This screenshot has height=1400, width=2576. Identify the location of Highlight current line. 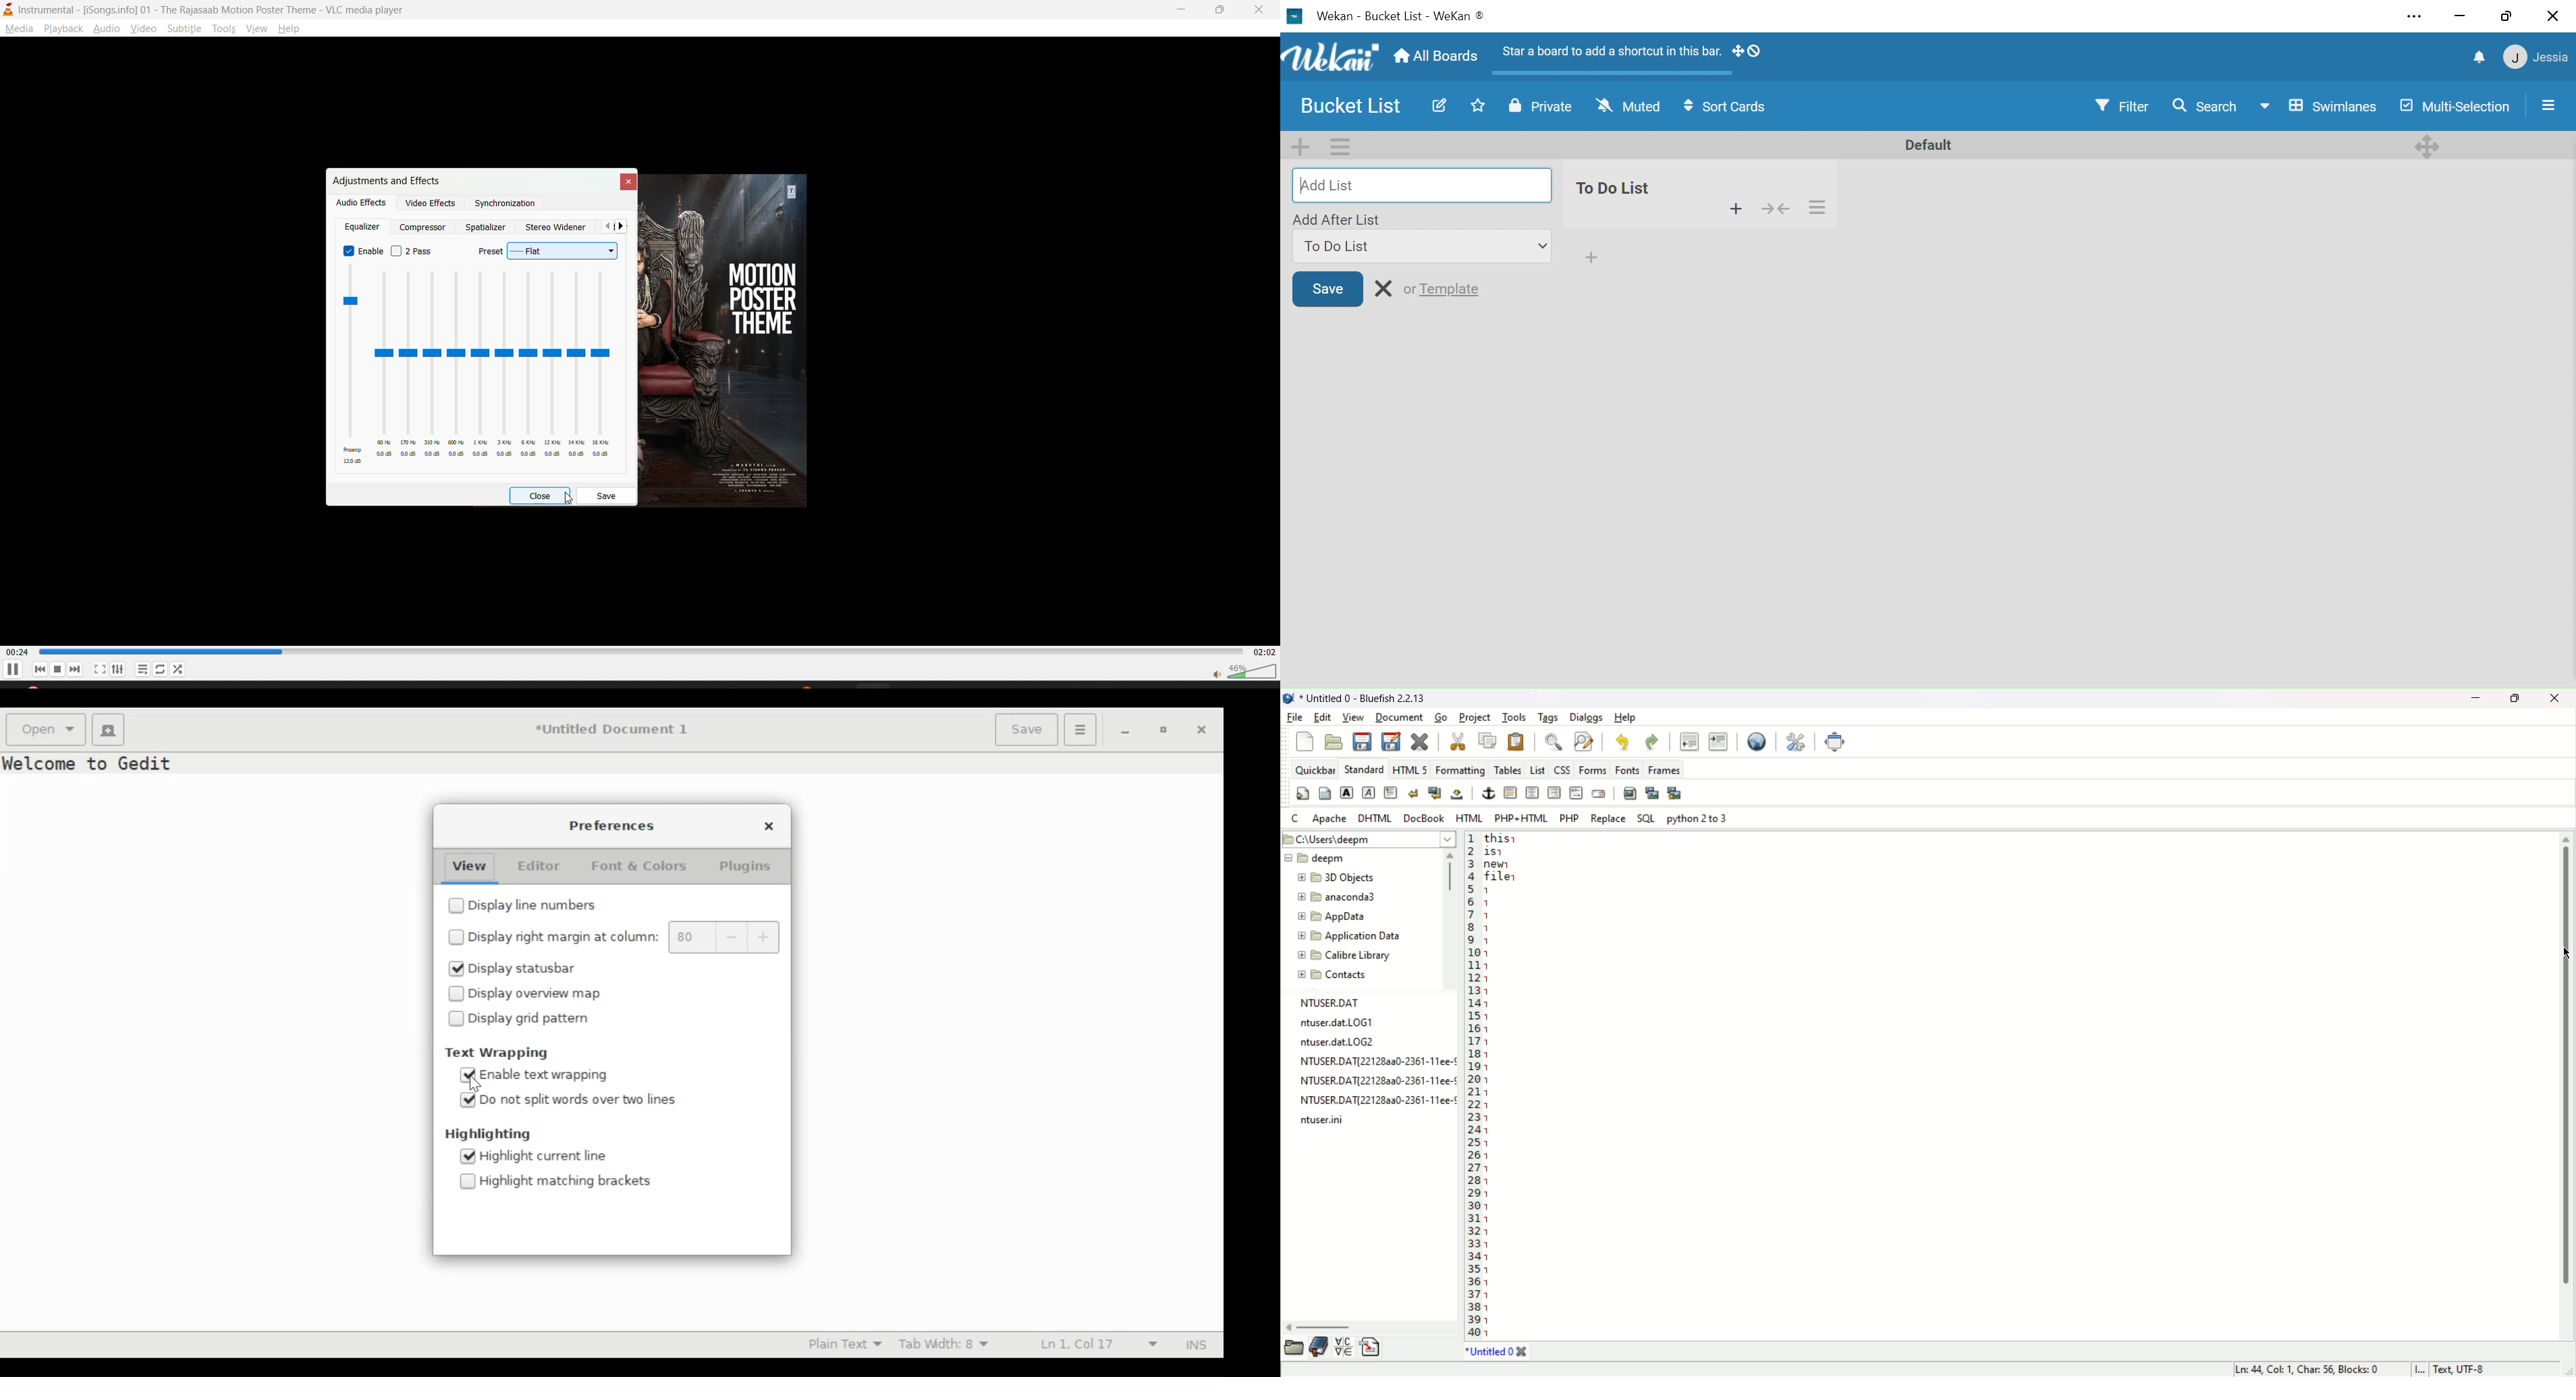
(542, 1156).